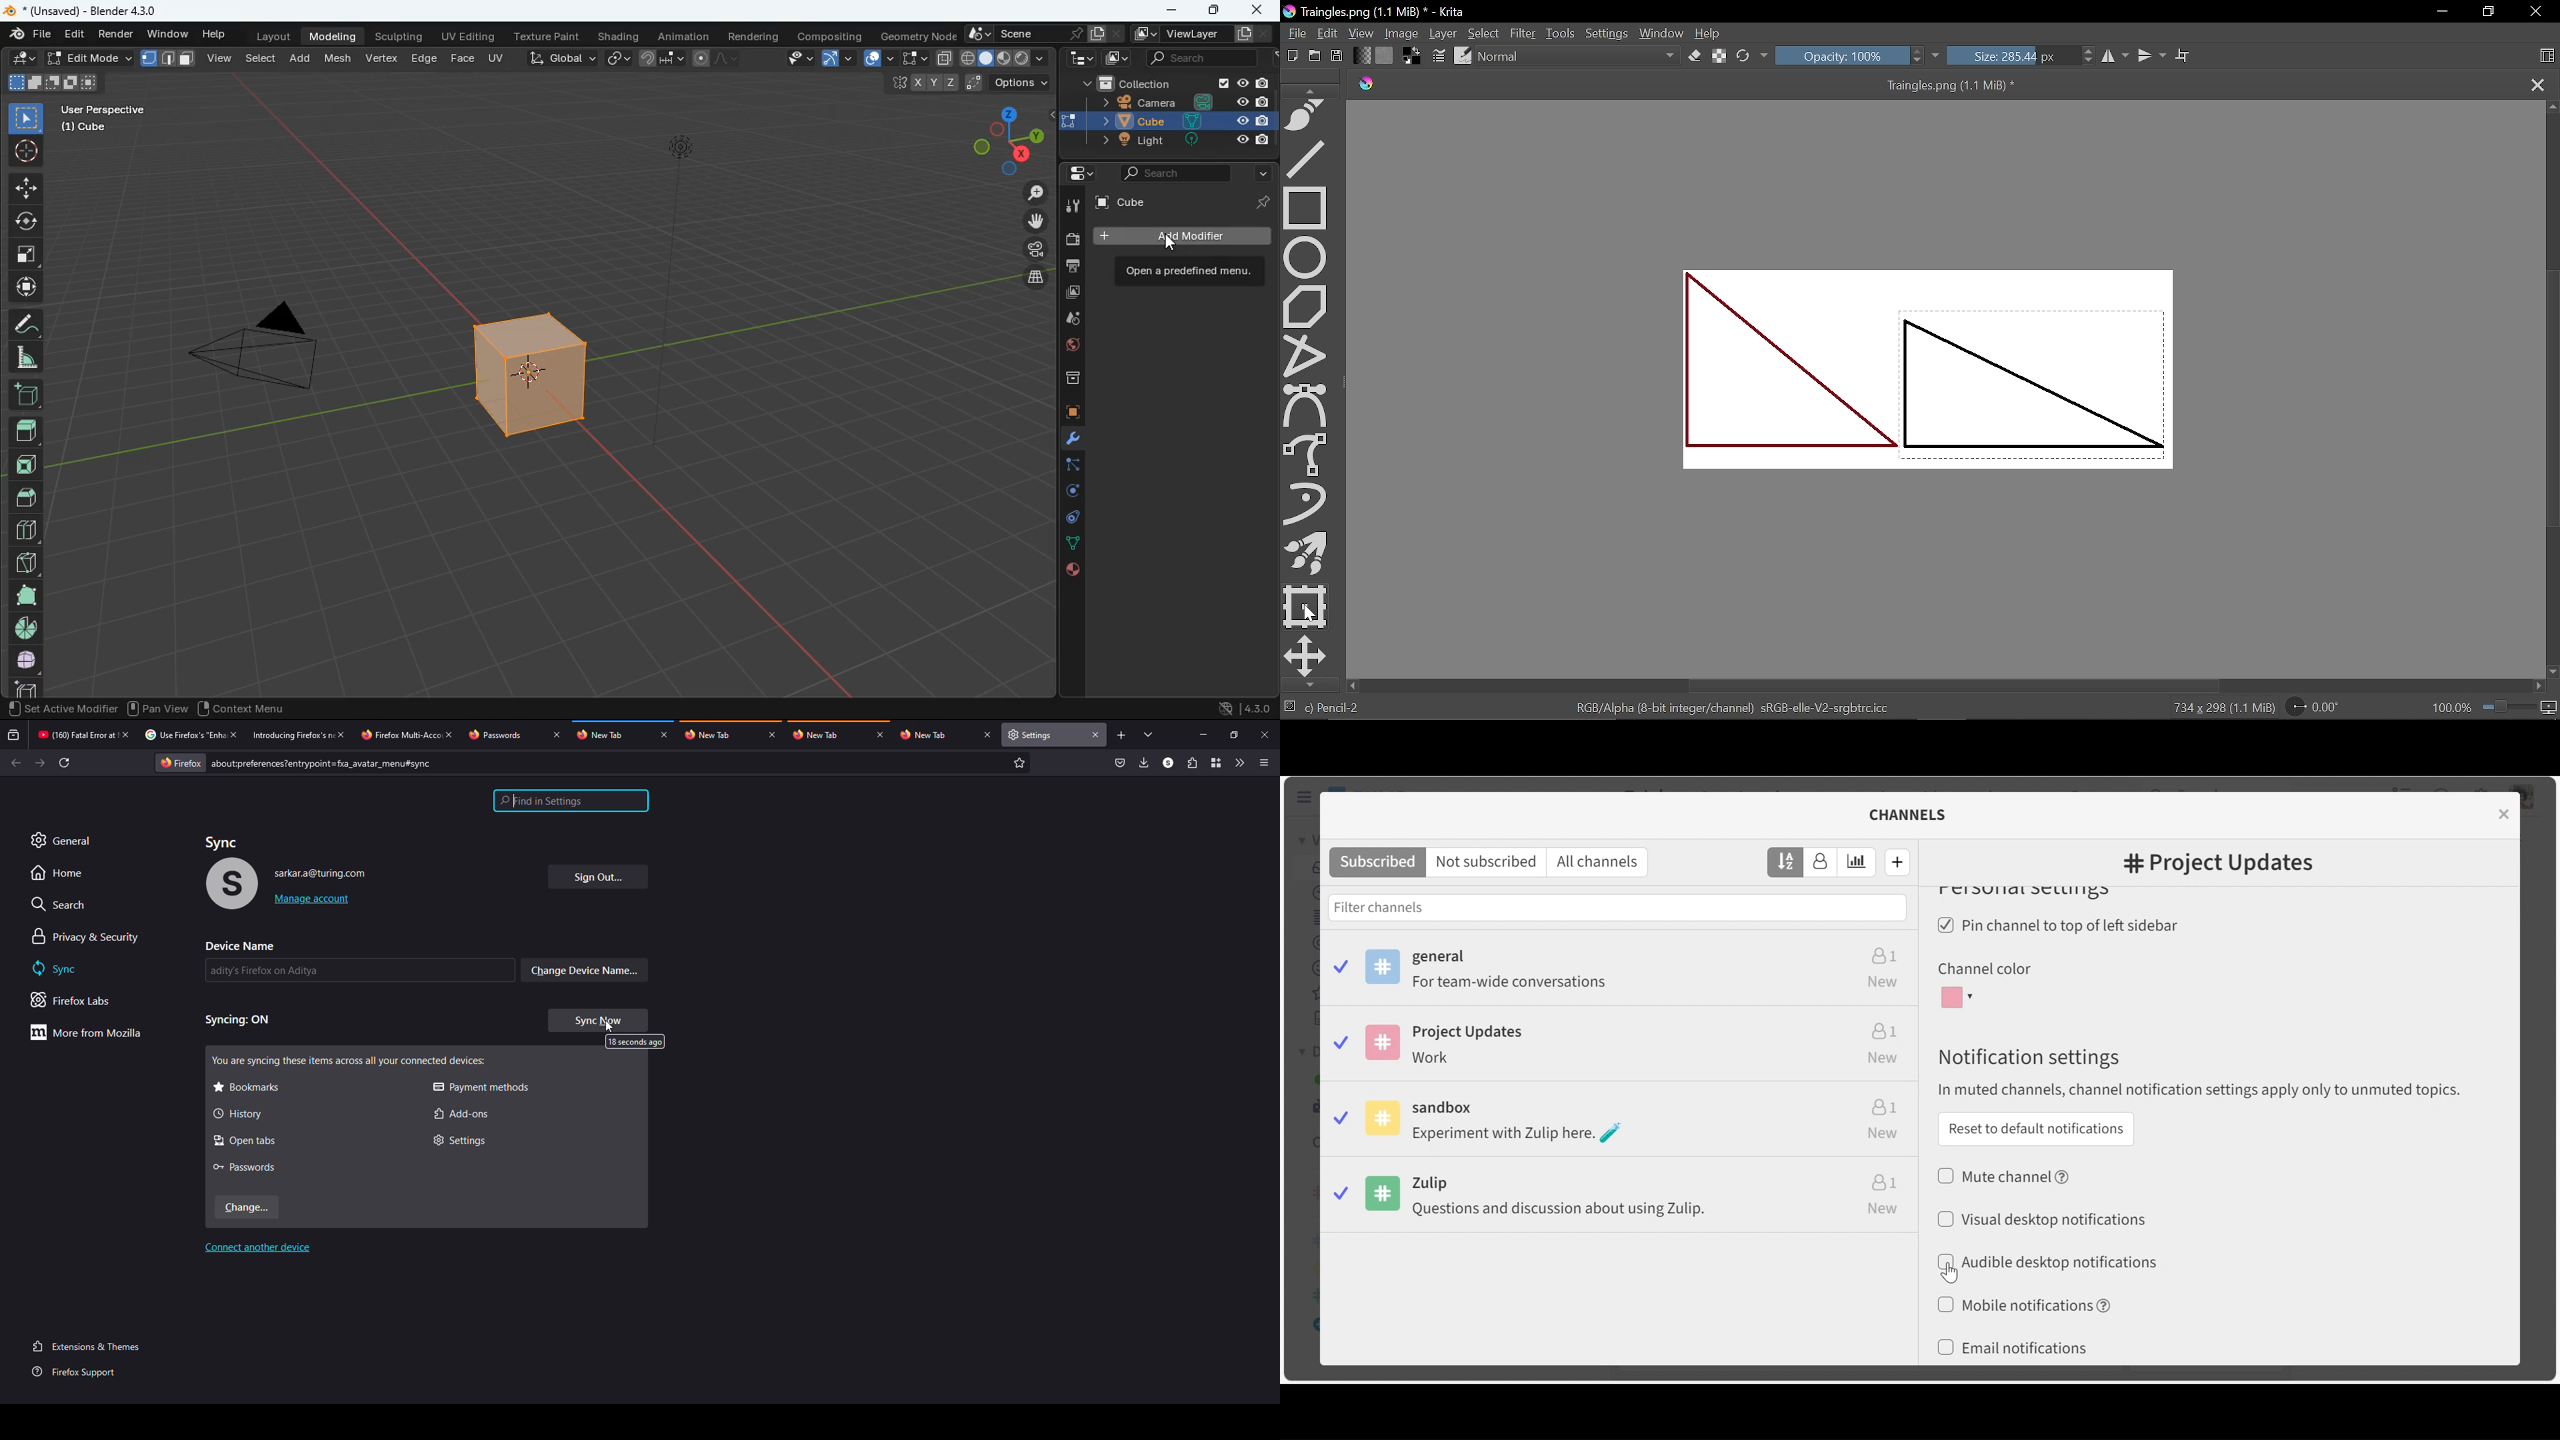  I want to click on tab, so click(1044, 734).